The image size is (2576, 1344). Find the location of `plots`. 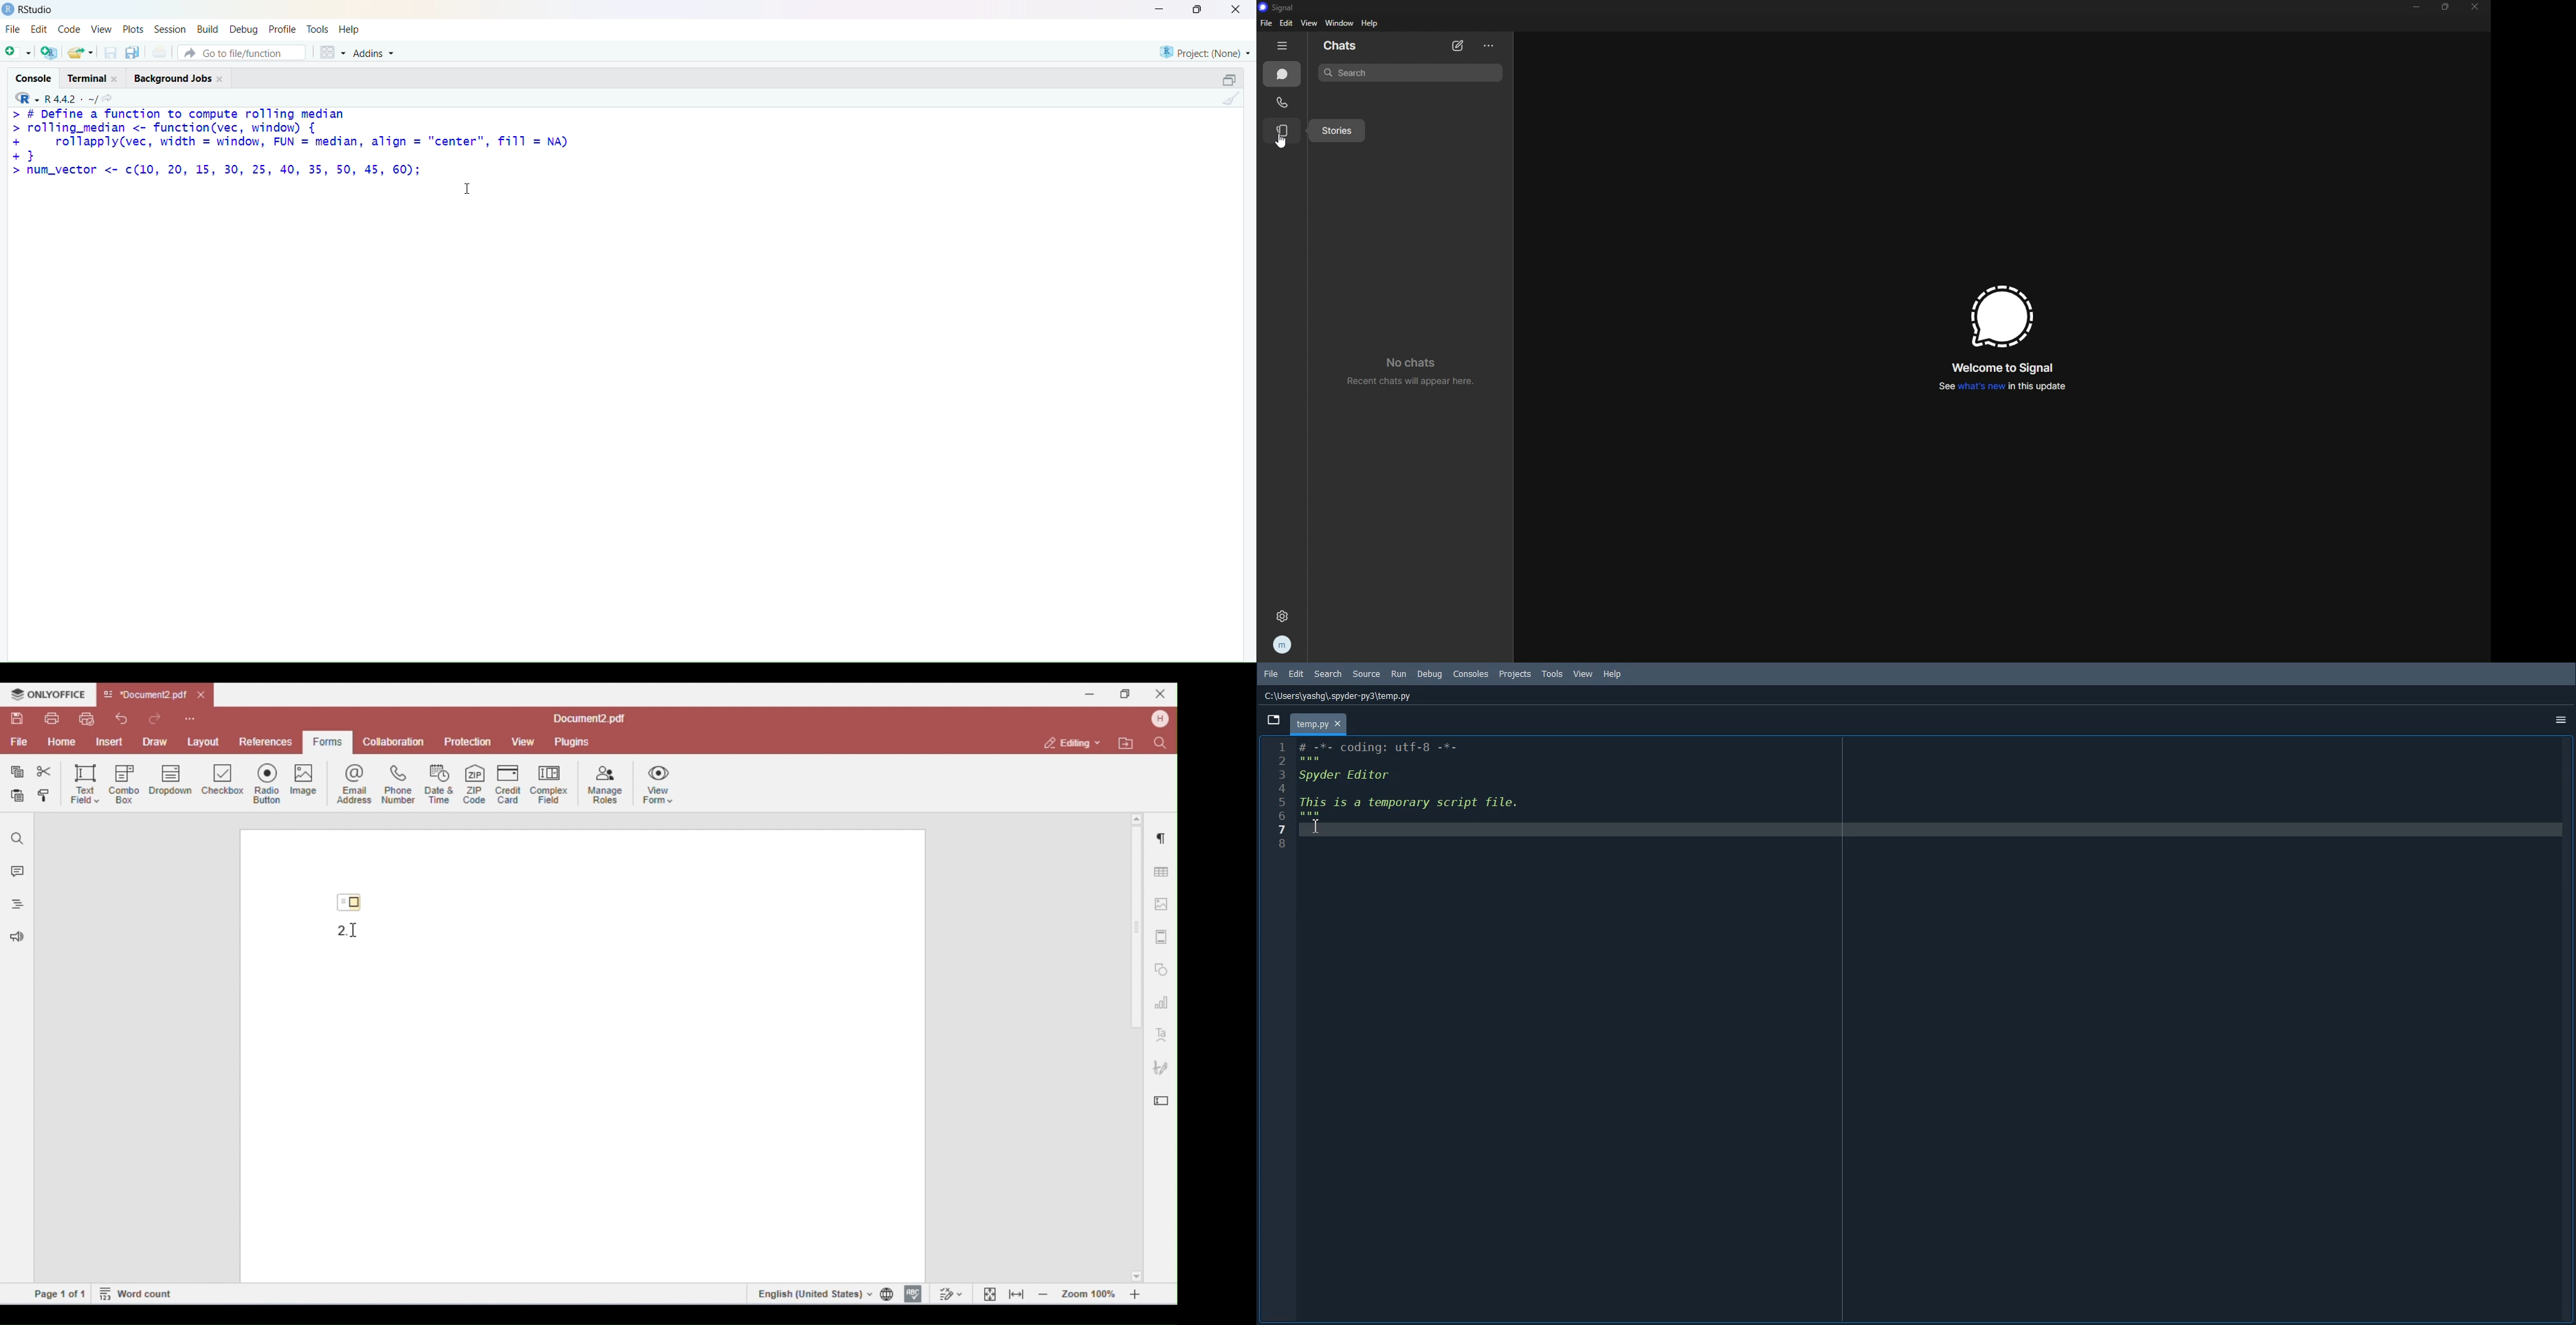

plots is located at coordinates (135, 29).